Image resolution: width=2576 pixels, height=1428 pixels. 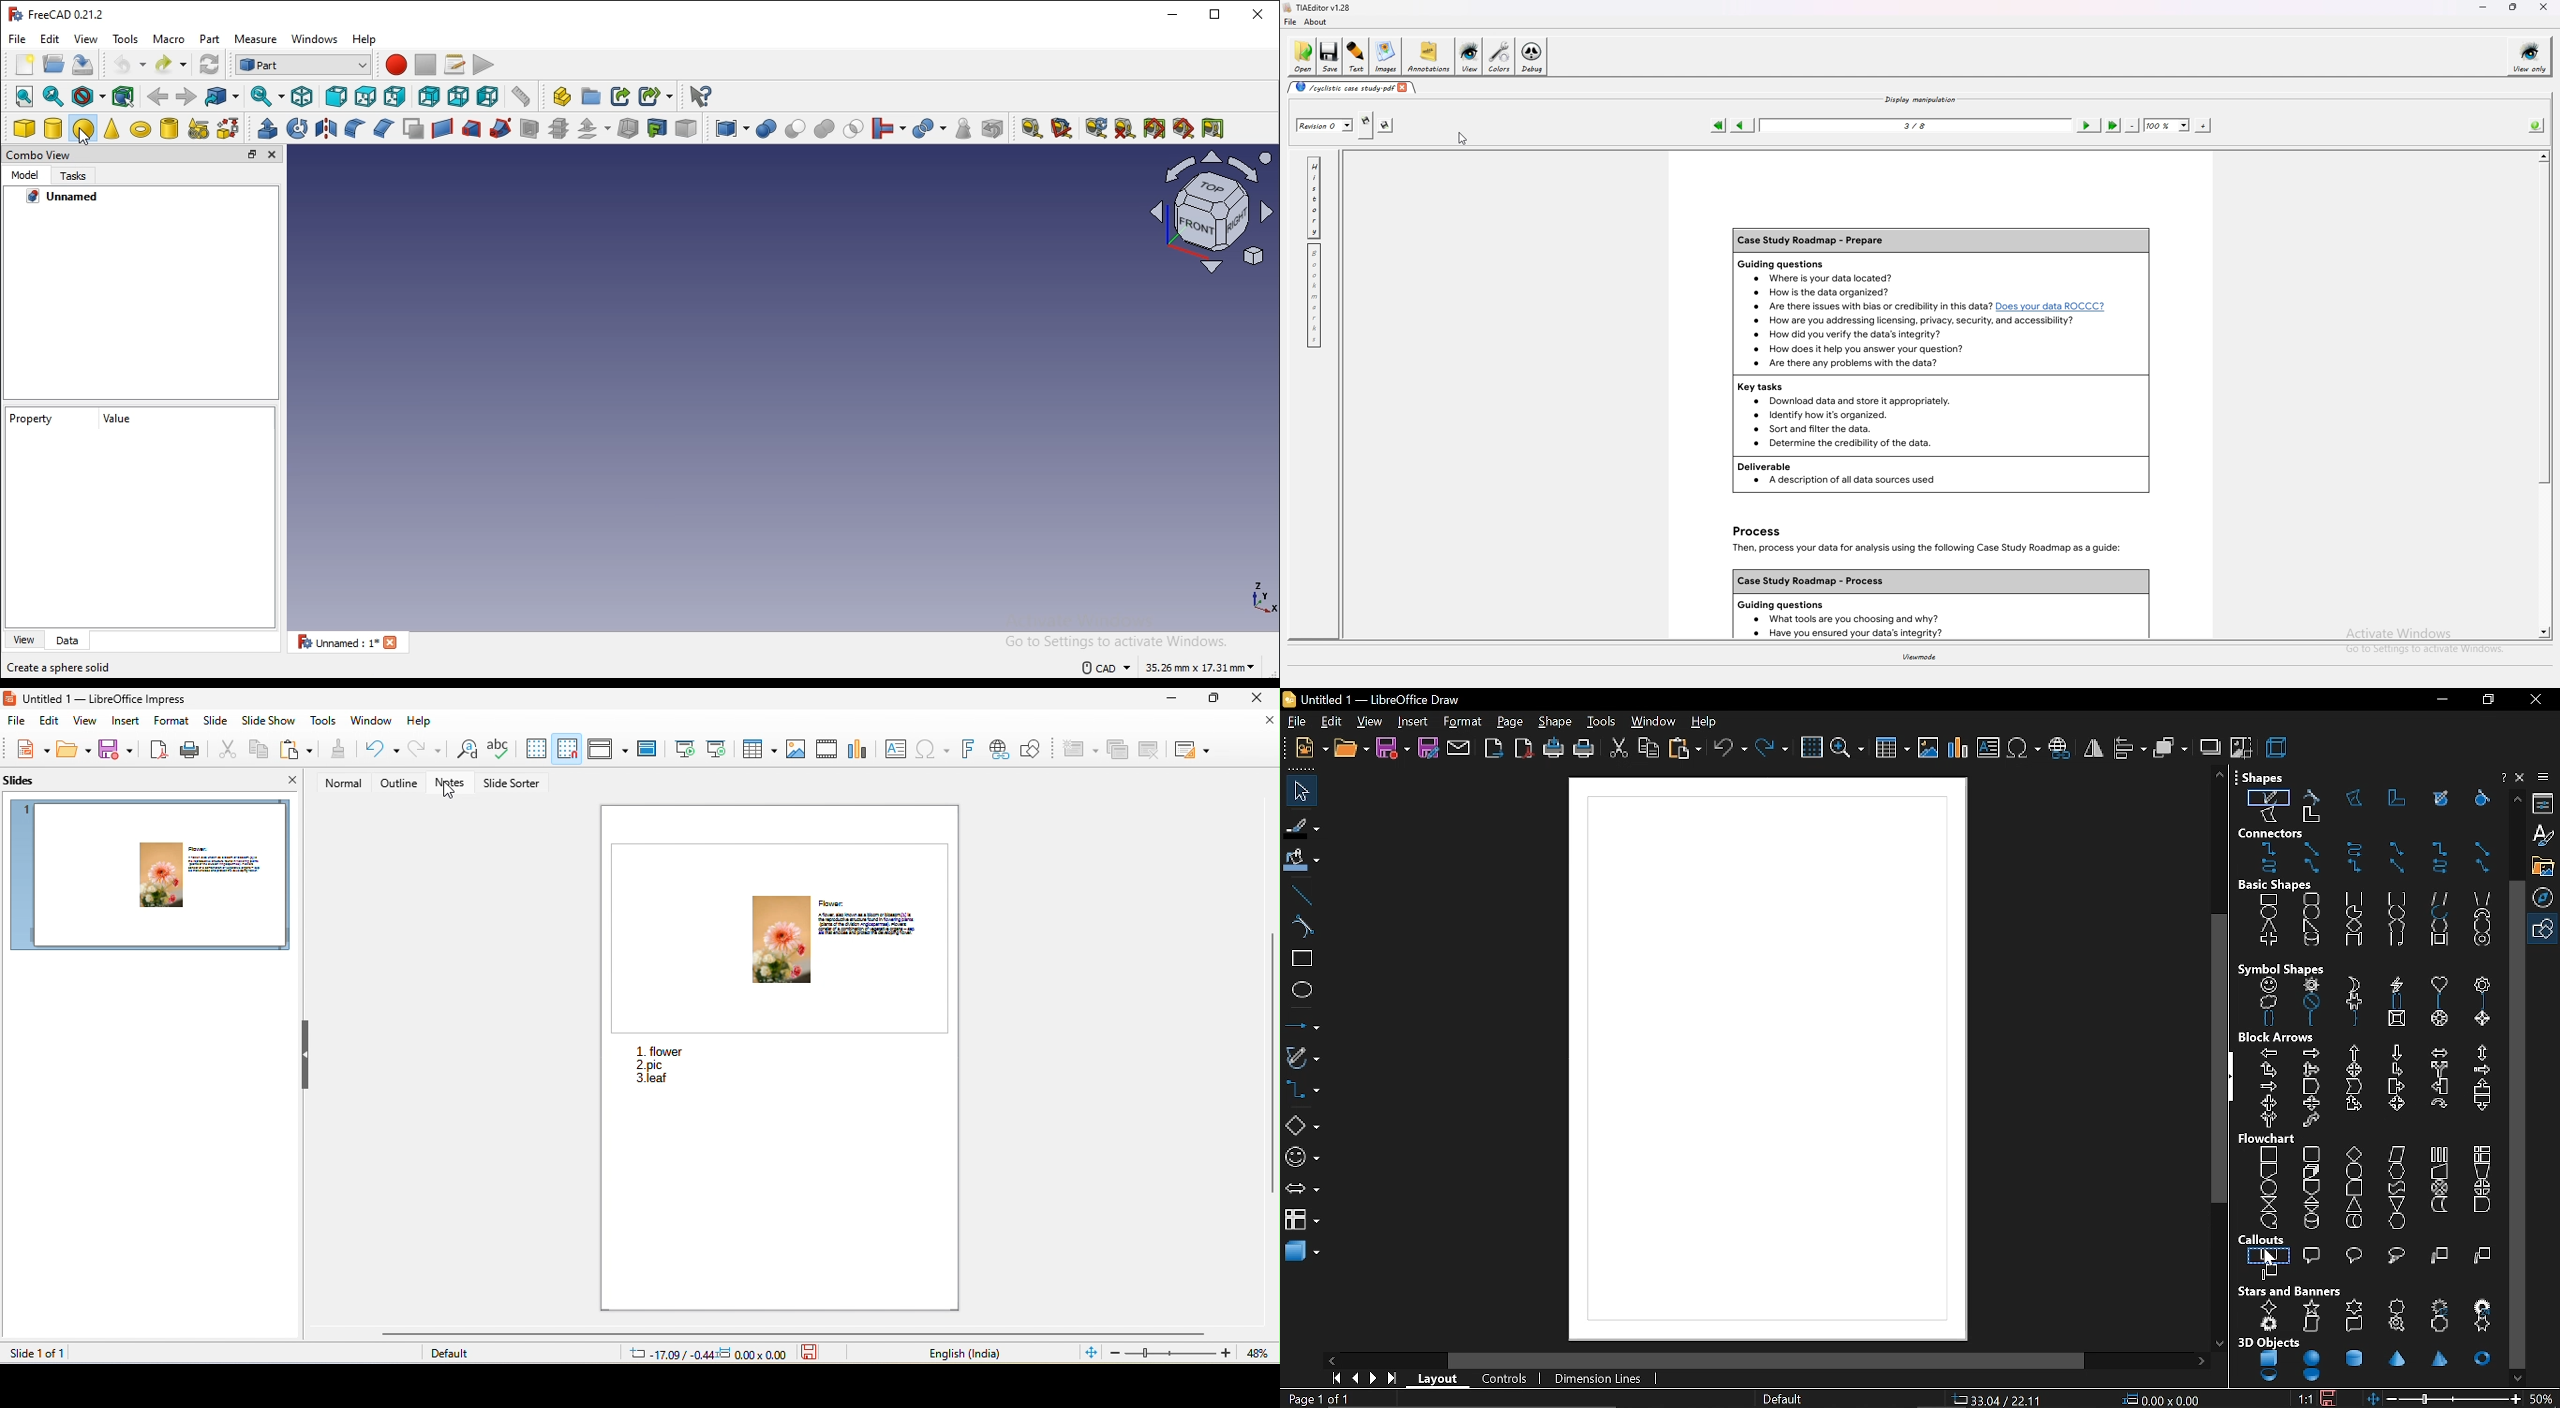 I want to click on fillet, so click(x=353, y=127).